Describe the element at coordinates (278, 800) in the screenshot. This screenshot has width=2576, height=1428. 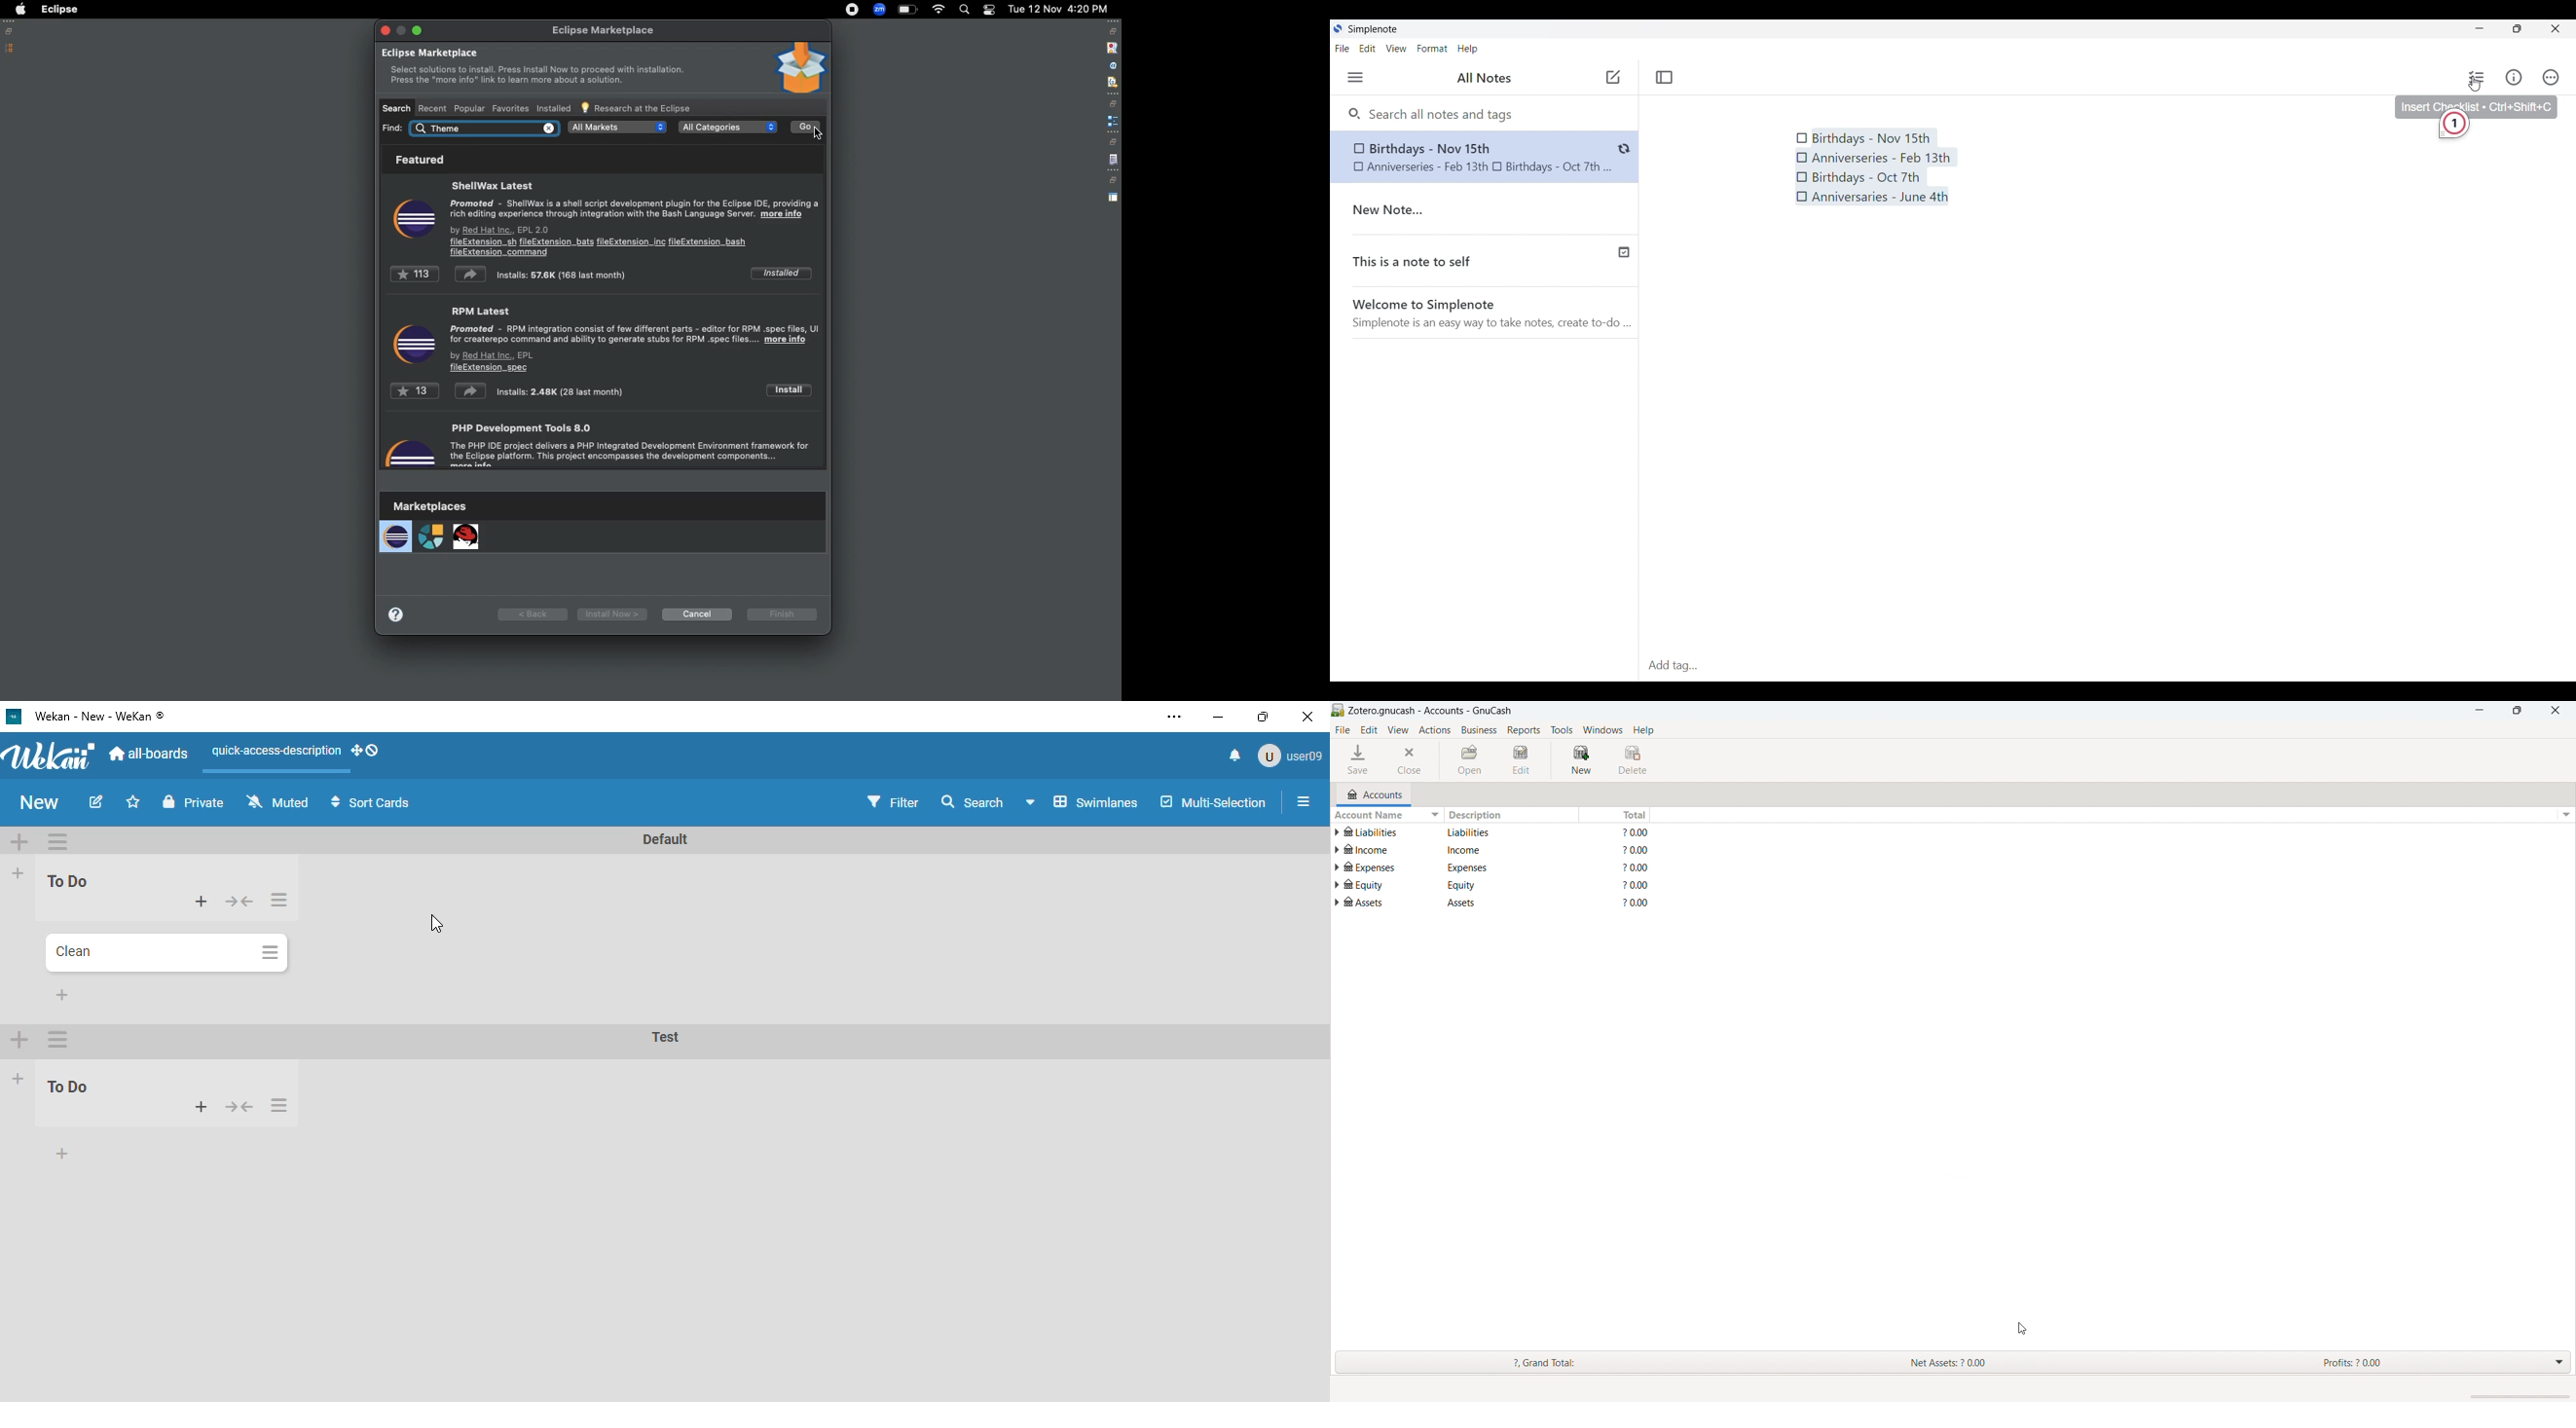
I see `muted` at that location.